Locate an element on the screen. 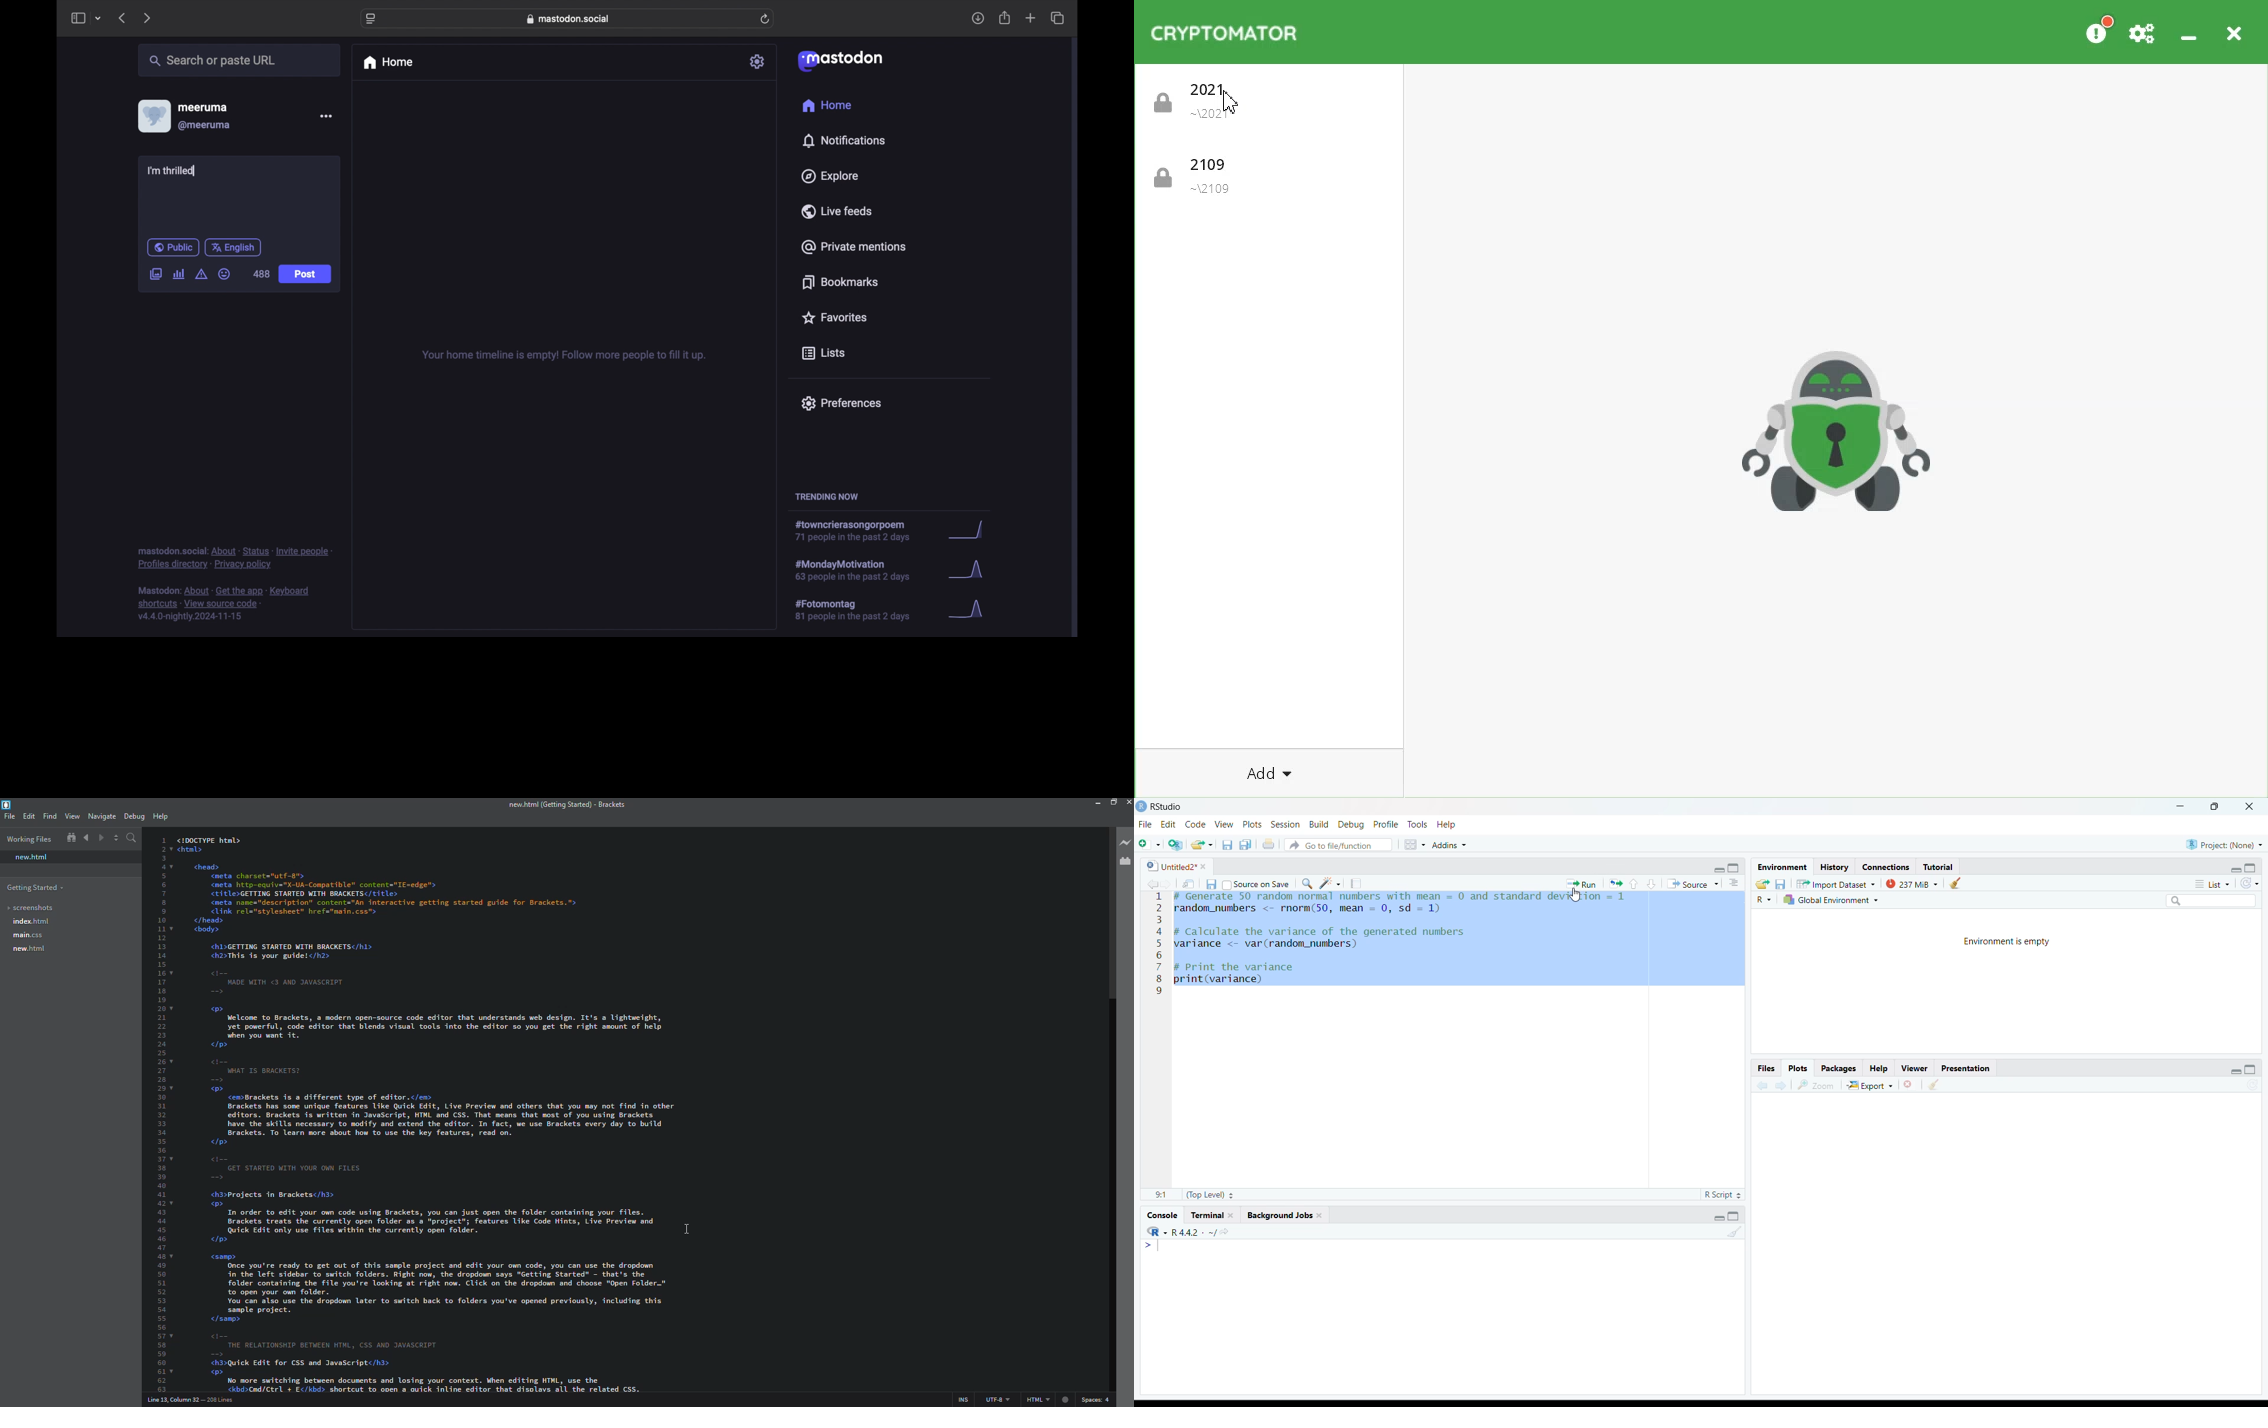 The image size is (2268, 1428). utf is located at coordinates (999, 1400).